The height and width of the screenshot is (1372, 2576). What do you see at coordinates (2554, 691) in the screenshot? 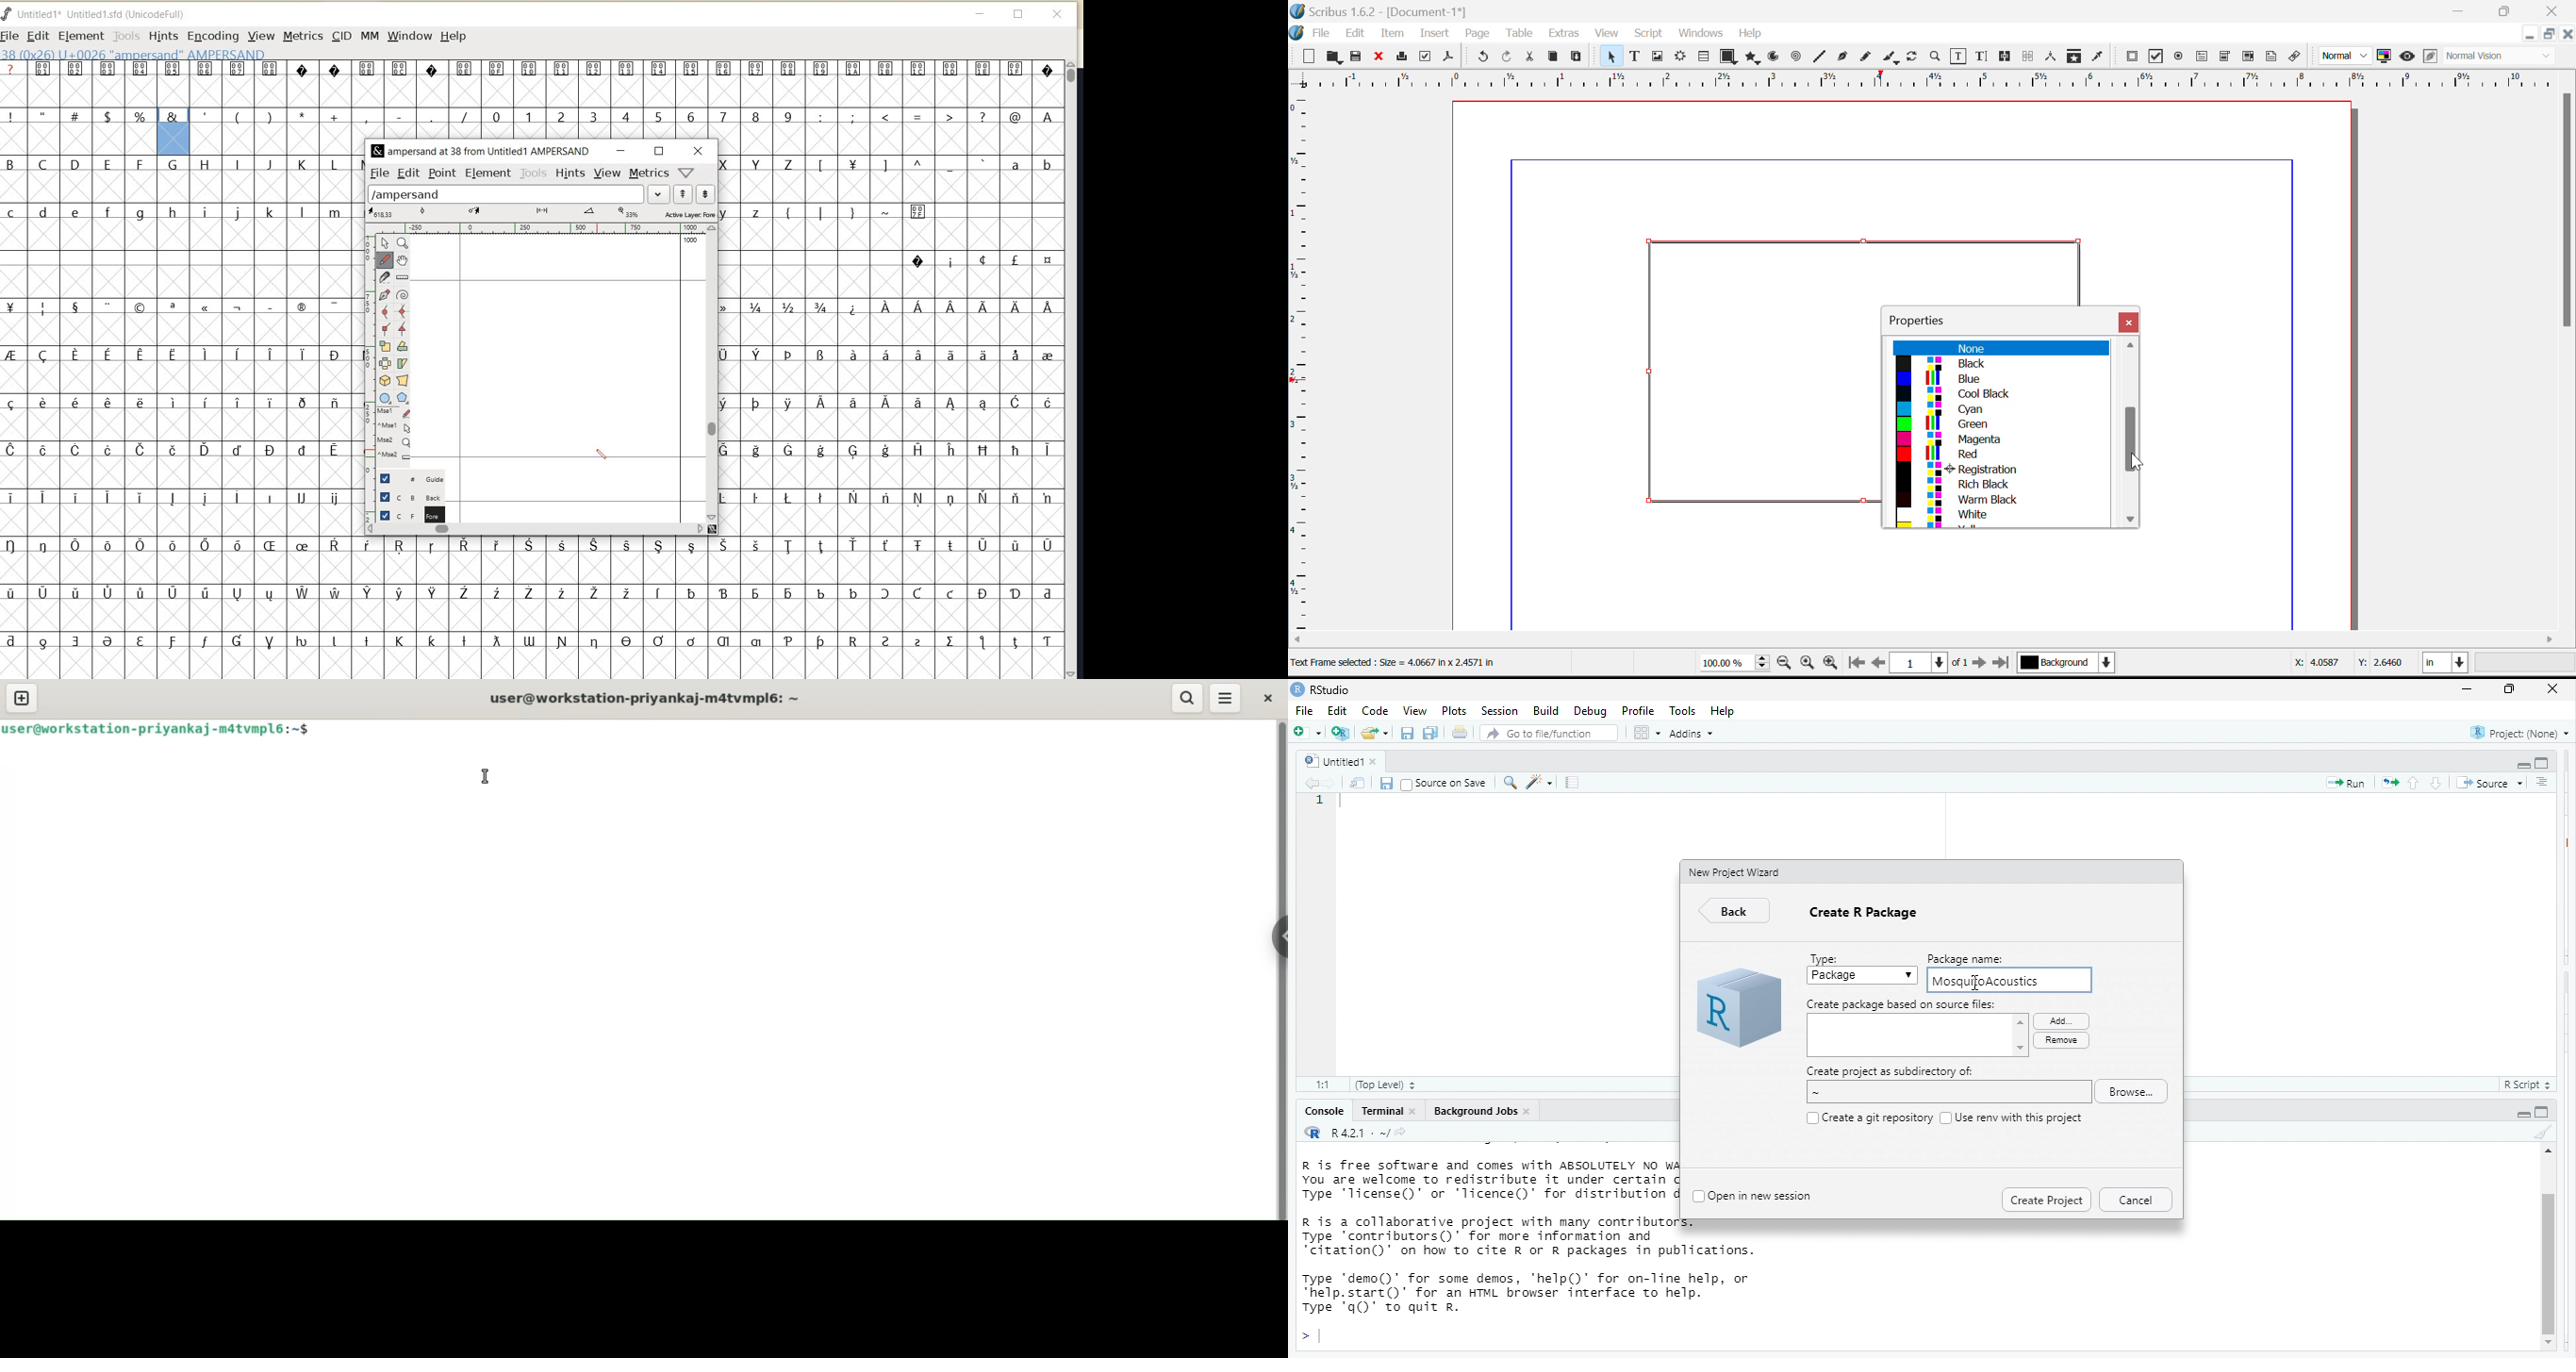
I see `close` at bounding box center [2554, 691].